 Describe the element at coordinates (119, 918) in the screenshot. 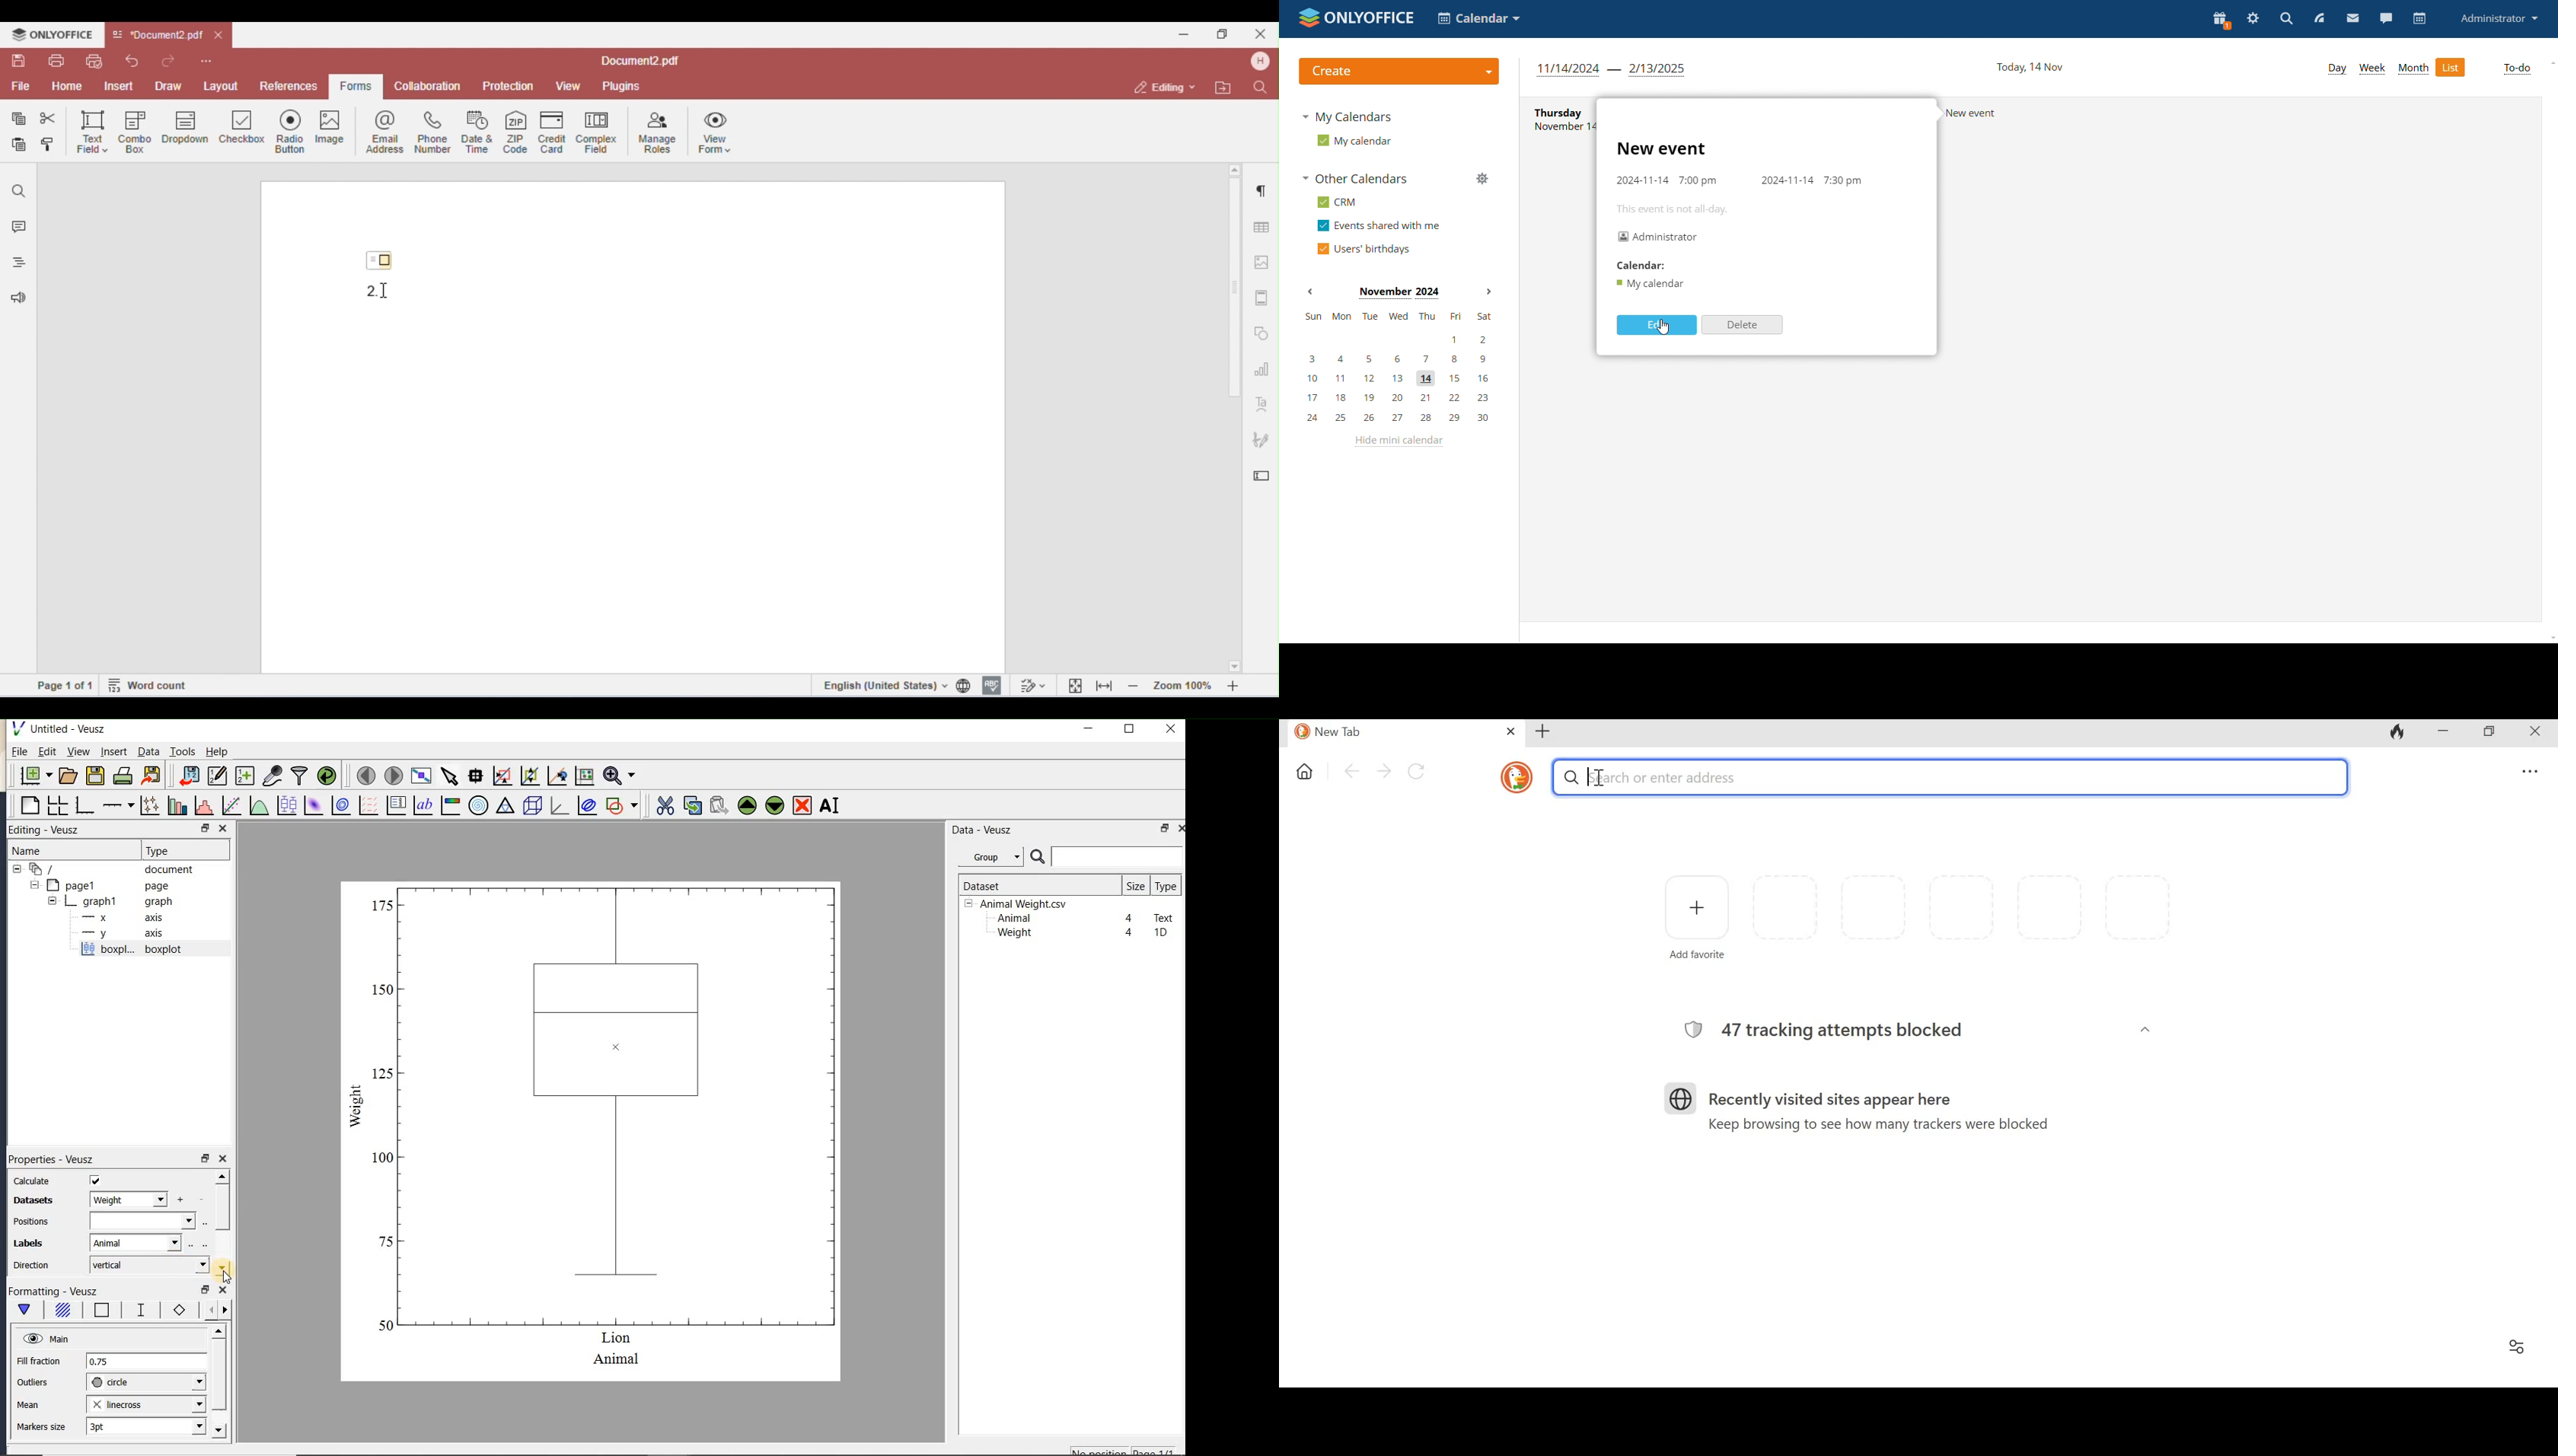

I see `axis` at that location.